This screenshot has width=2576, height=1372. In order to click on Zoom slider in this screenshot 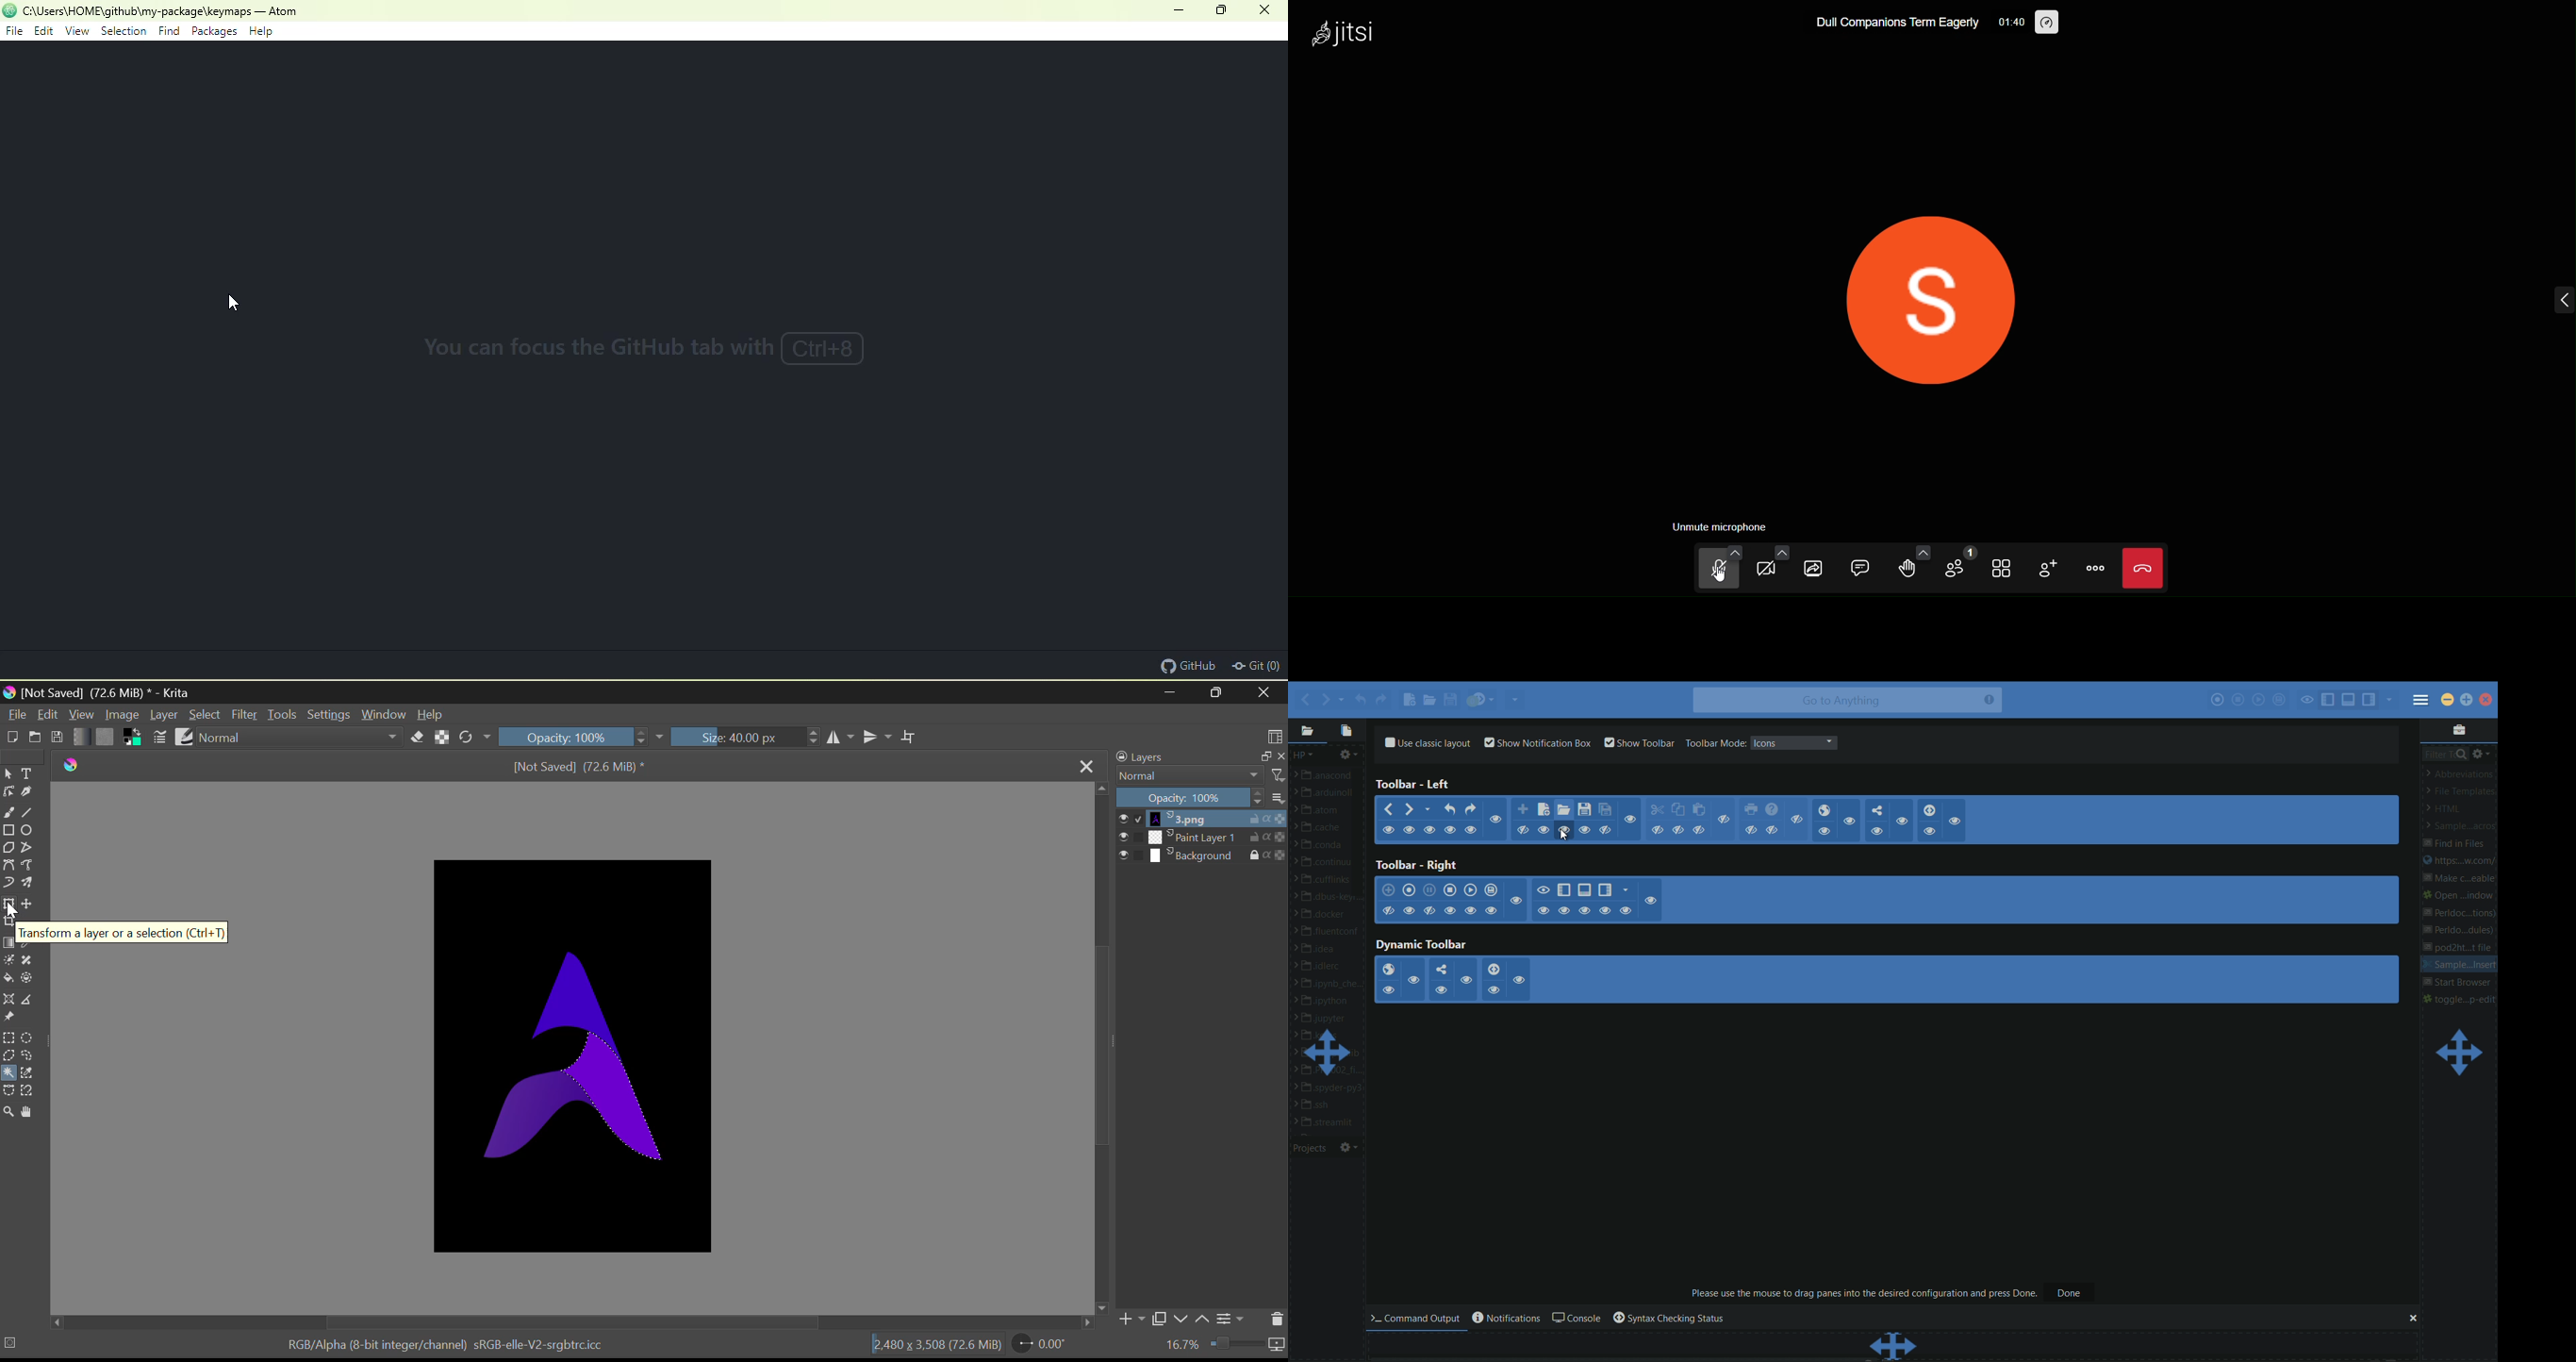, I will do `click(1236, 1343)`.